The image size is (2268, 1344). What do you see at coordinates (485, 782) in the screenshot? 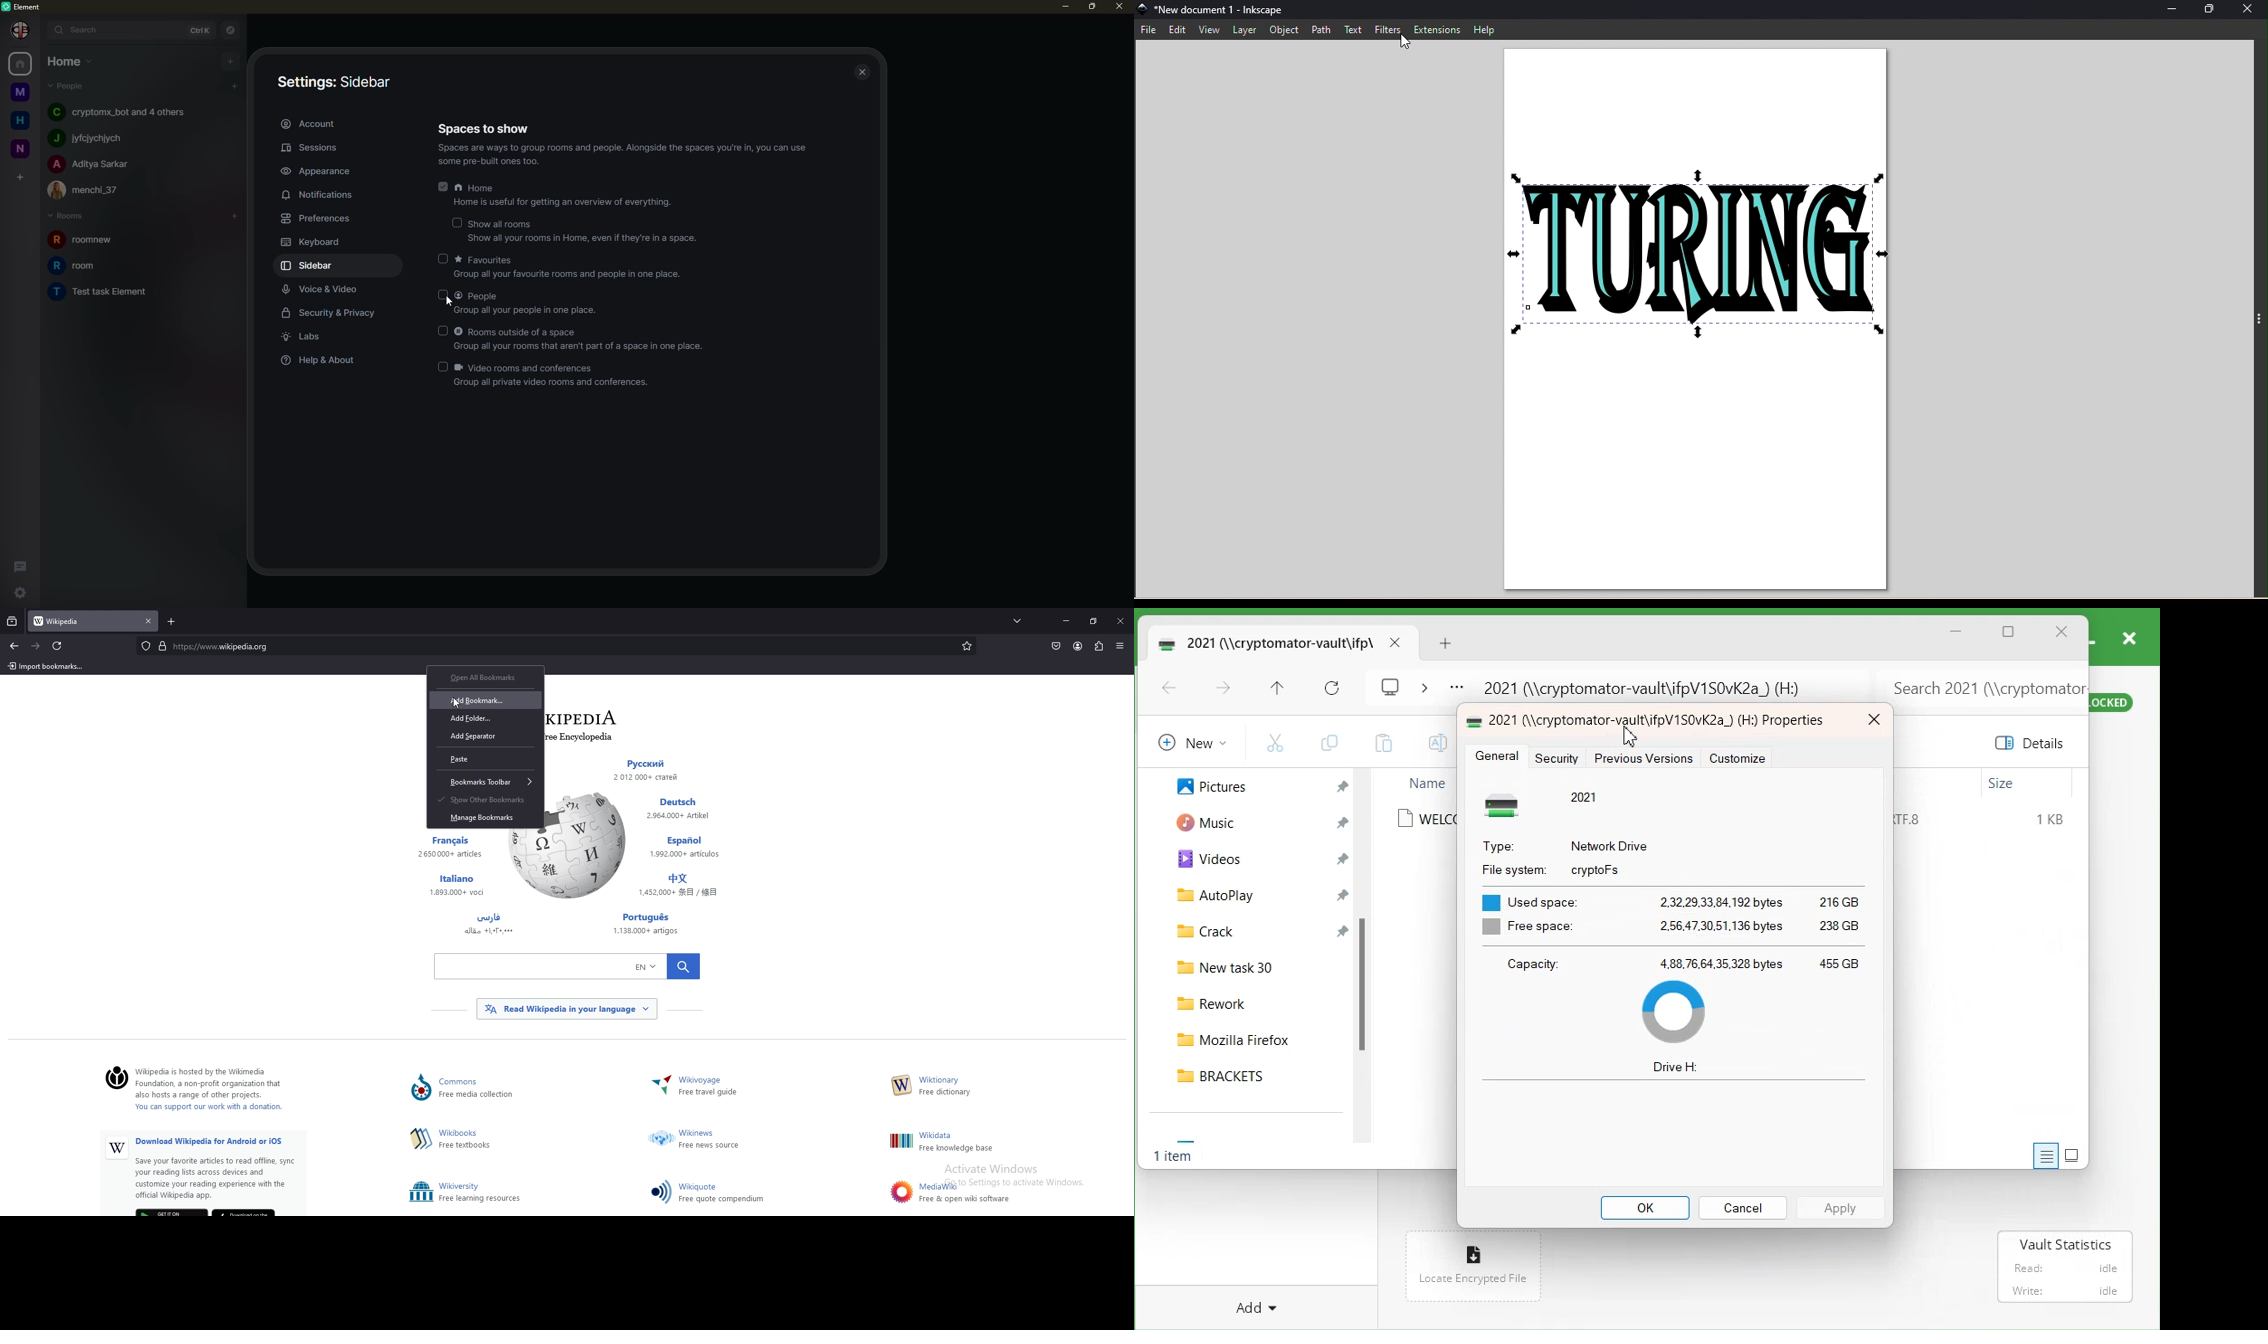
I see `bookmarks toolbar` at bounding box center [485, 782].